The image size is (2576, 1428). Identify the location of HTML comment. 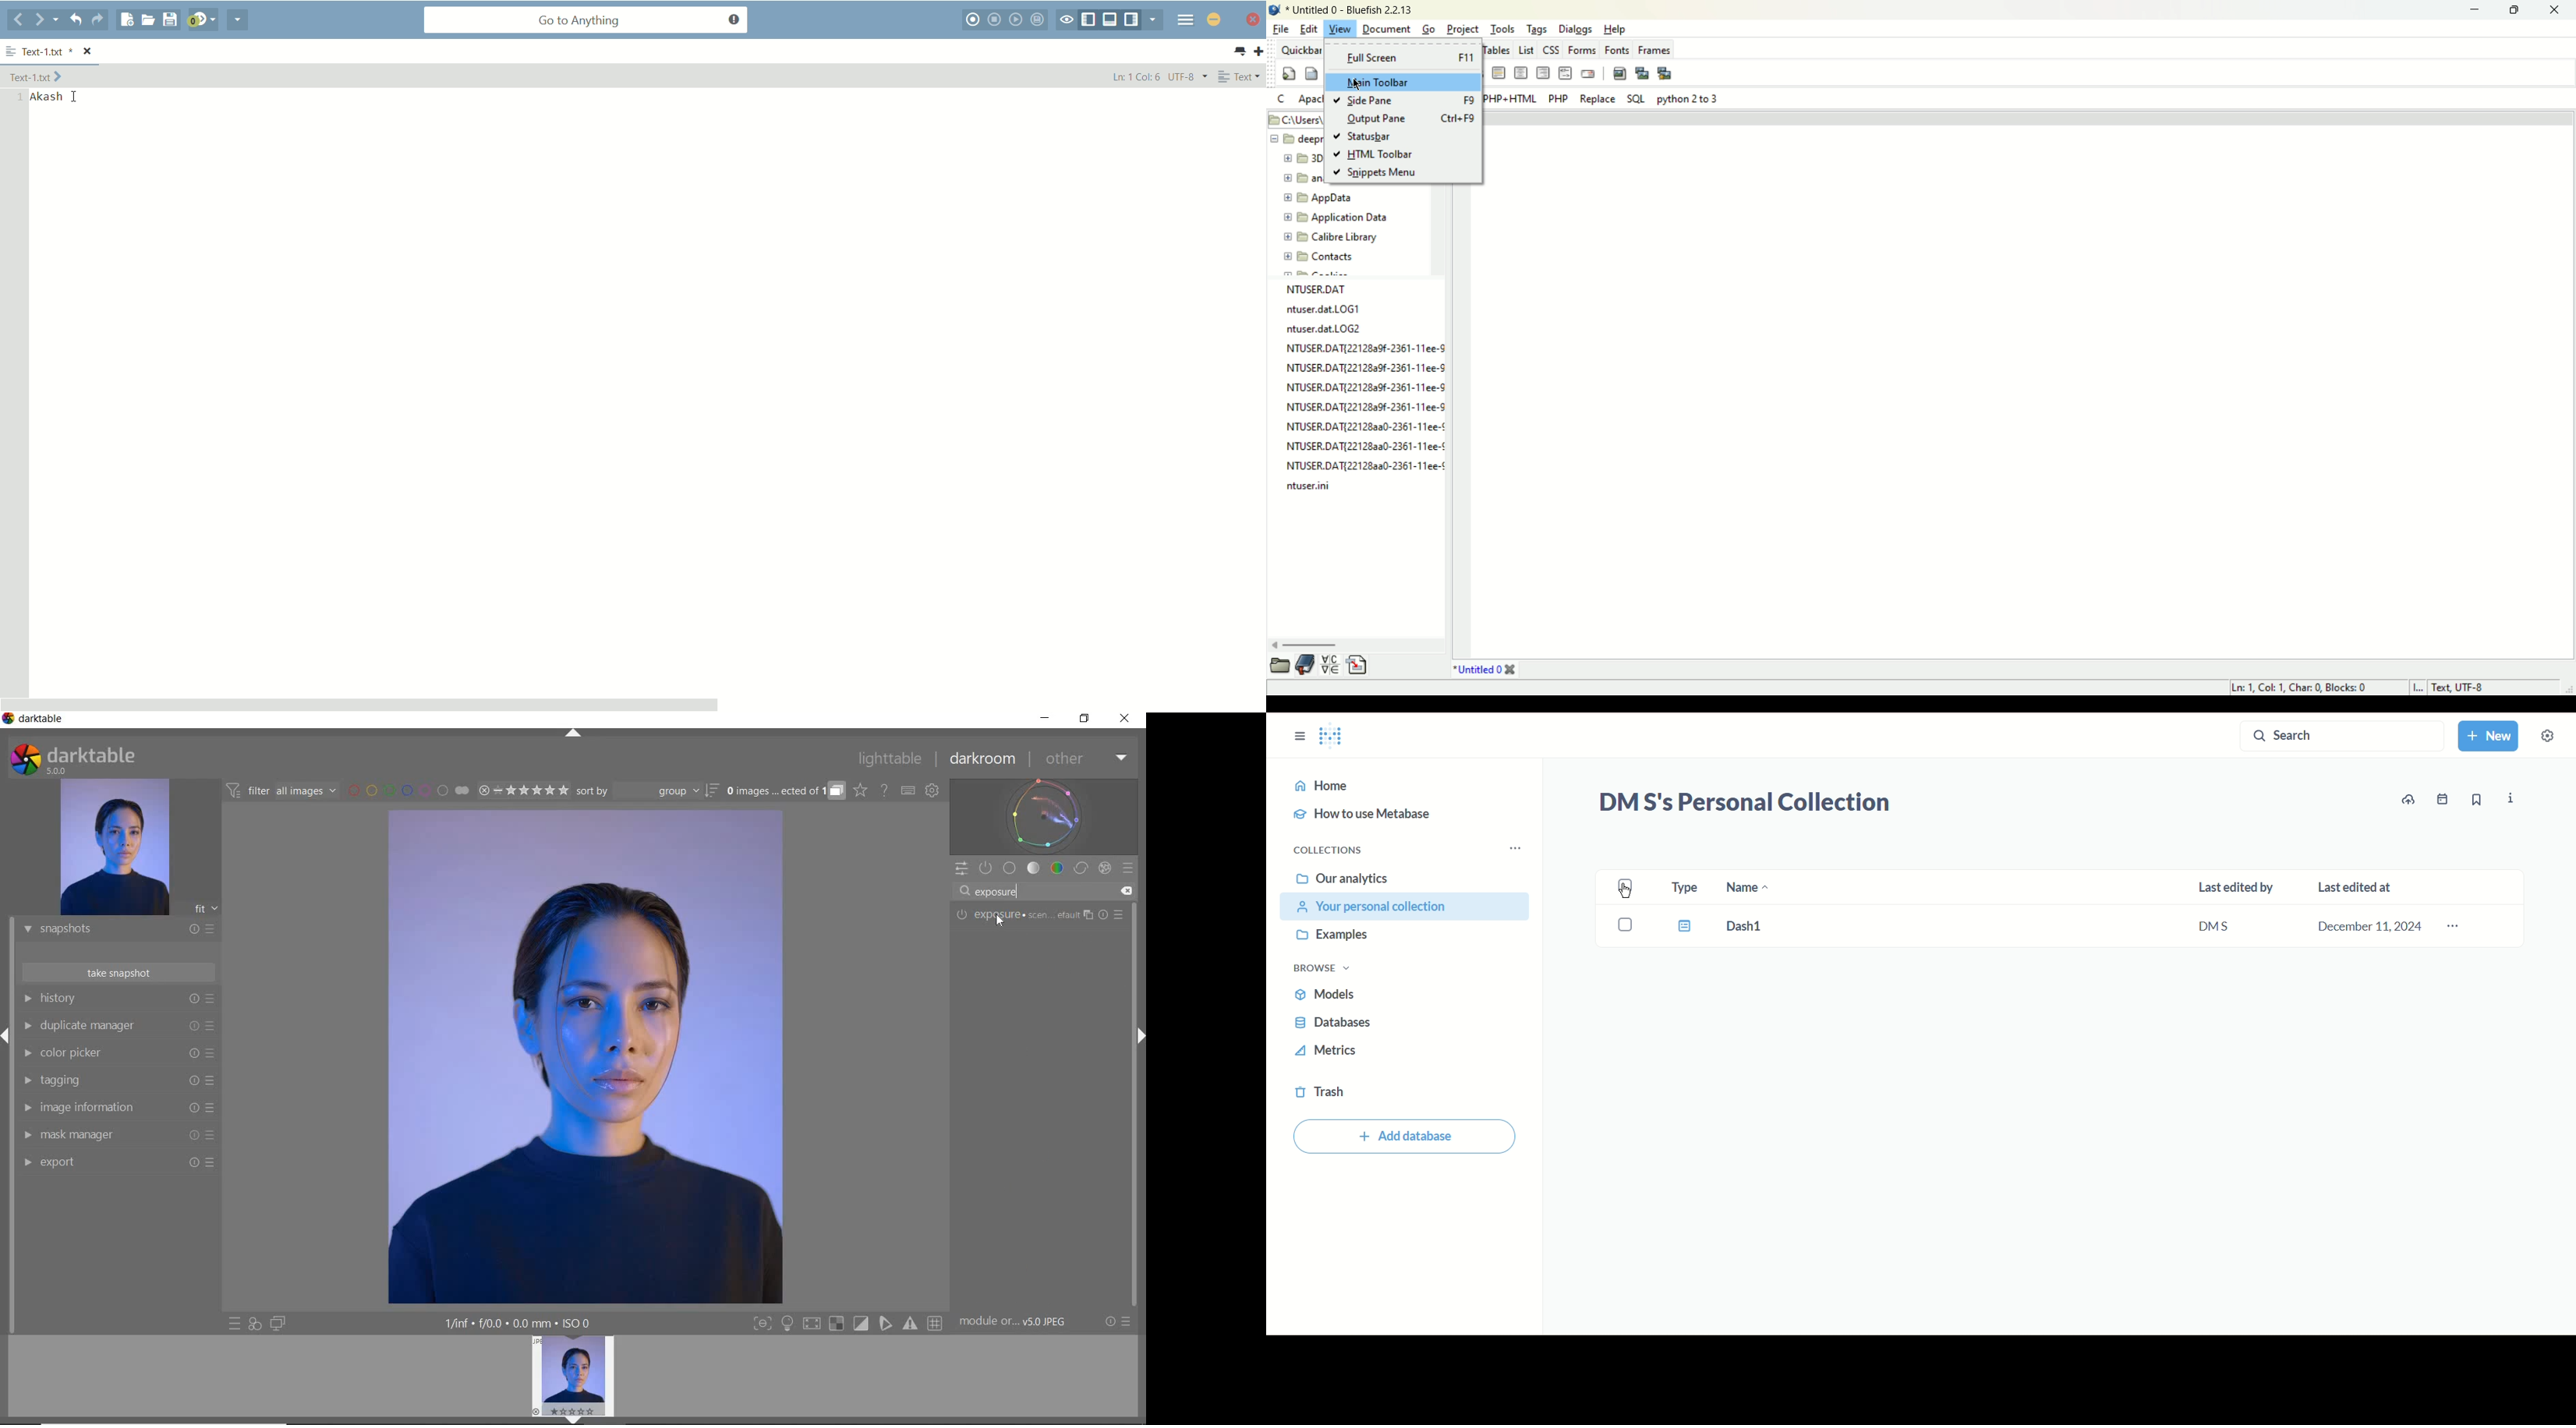
(1565, 72).